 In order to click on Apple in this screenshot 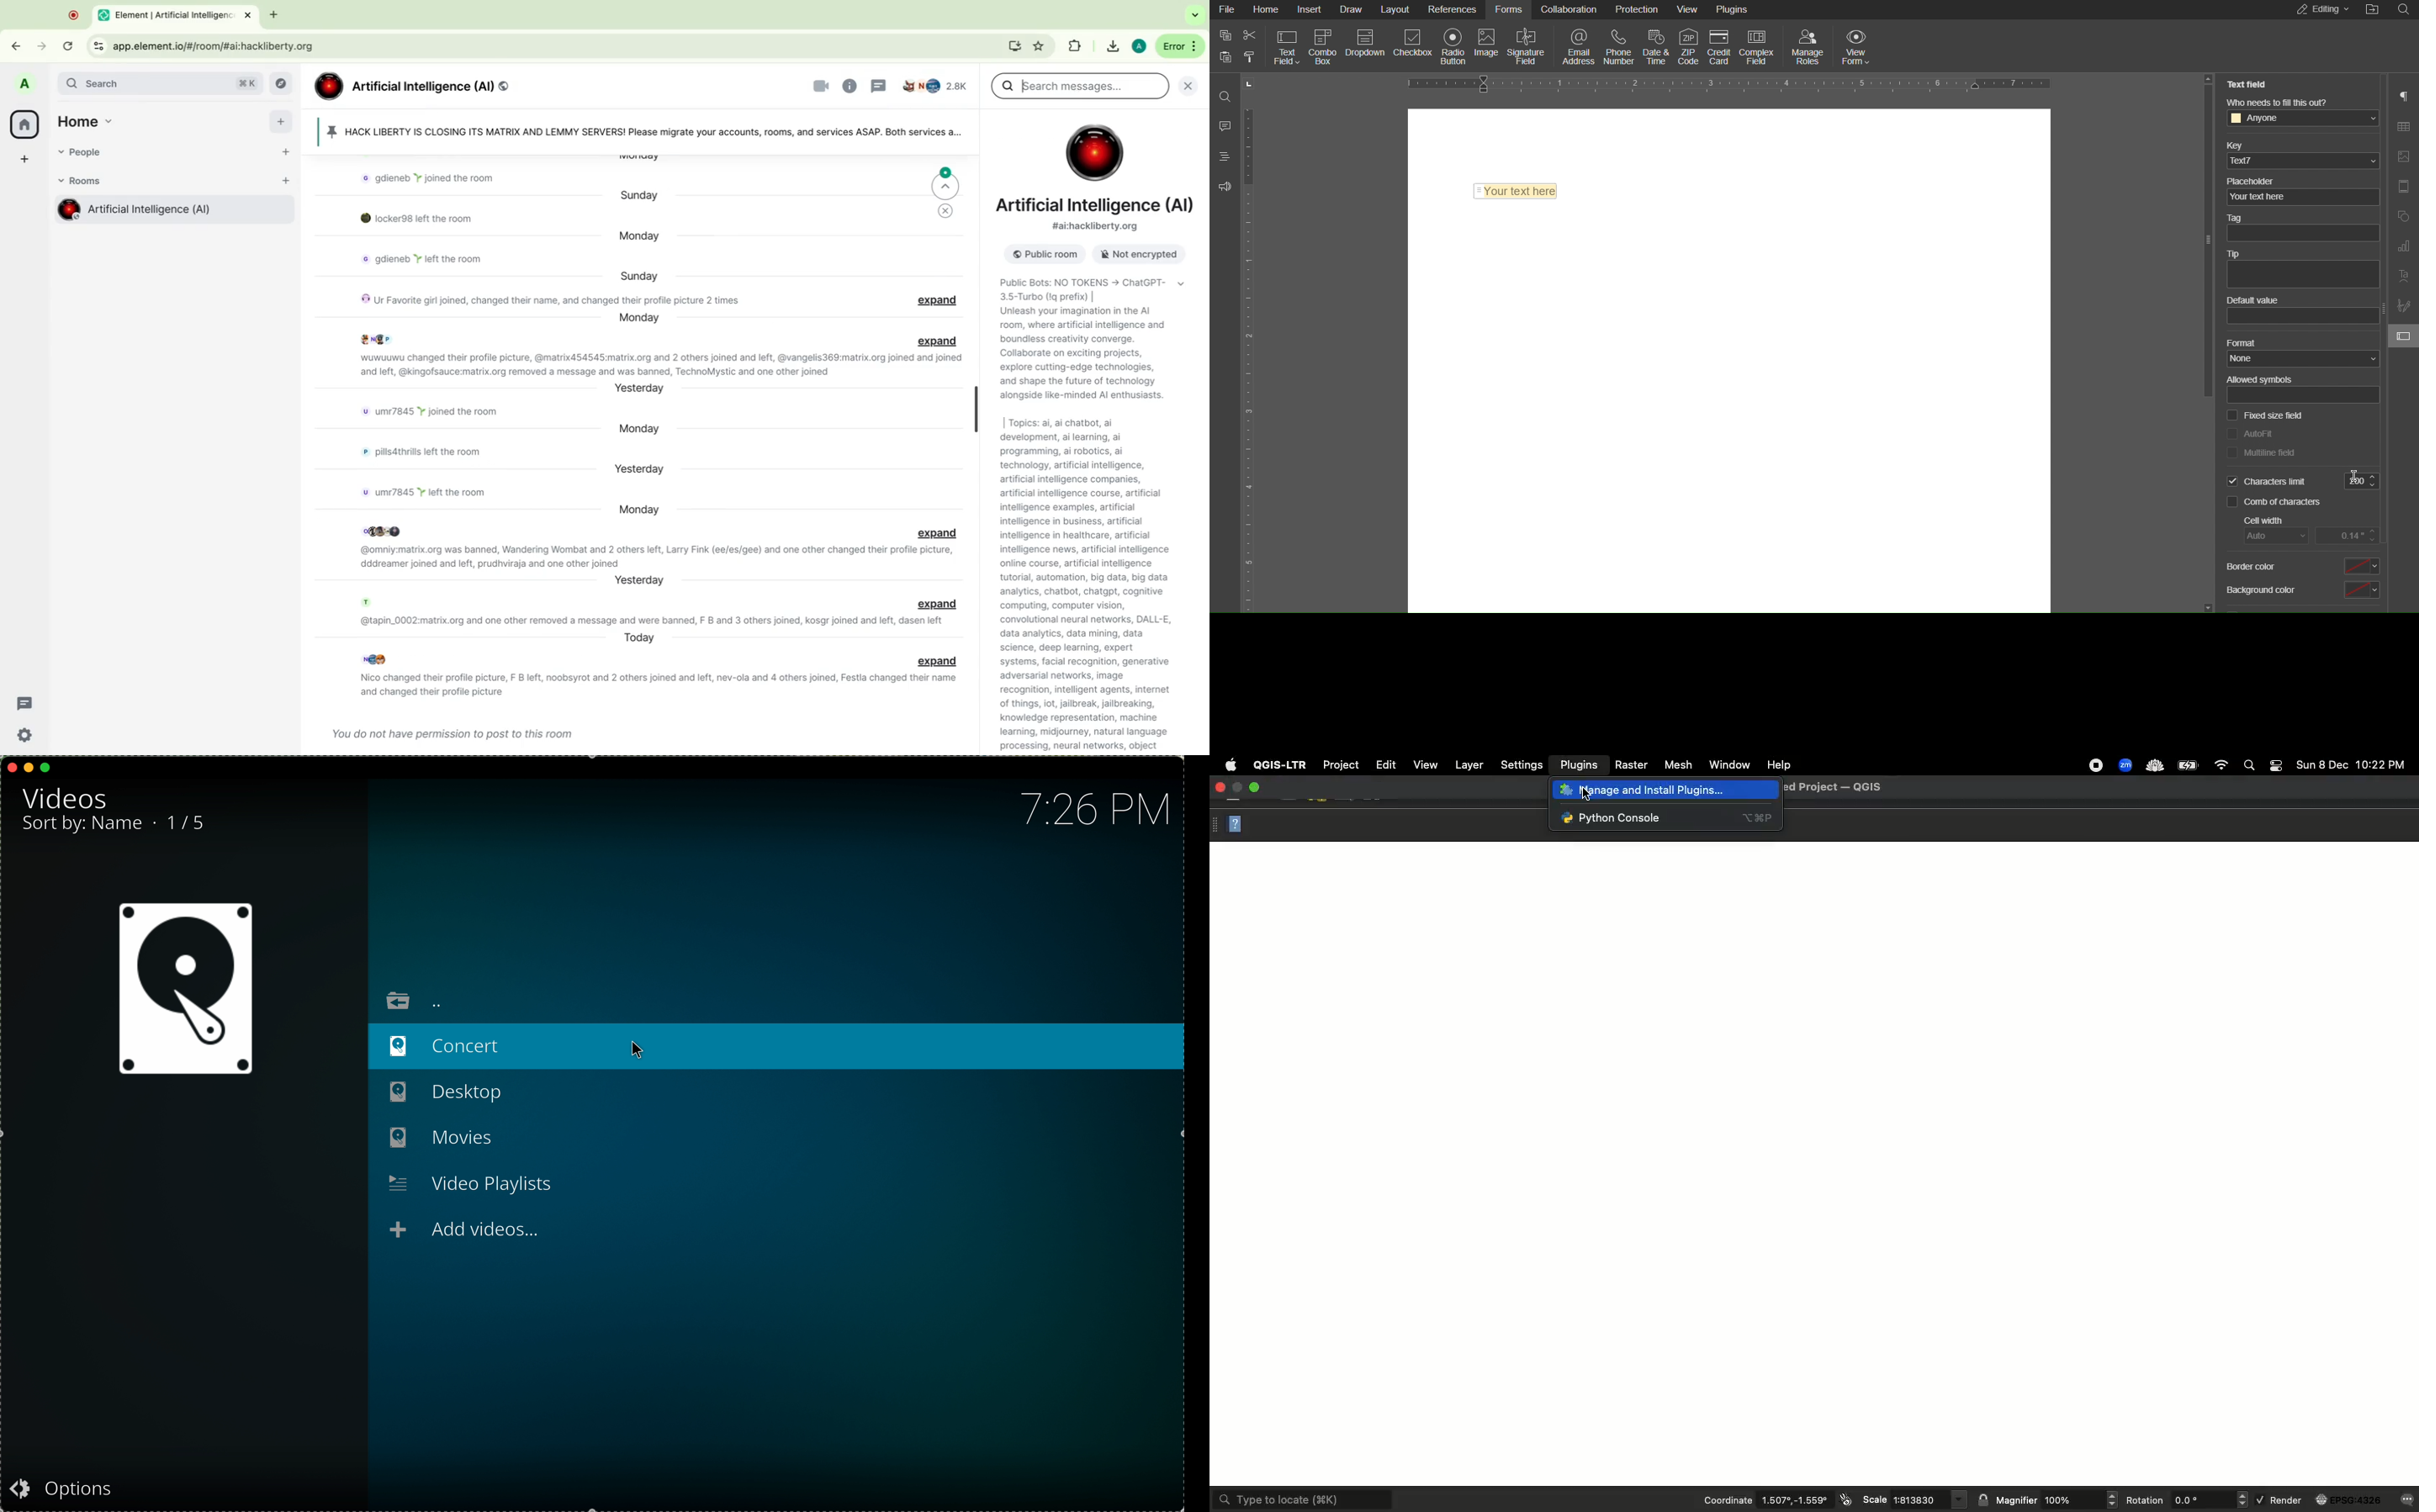, I will do `click(1228, 765)`.